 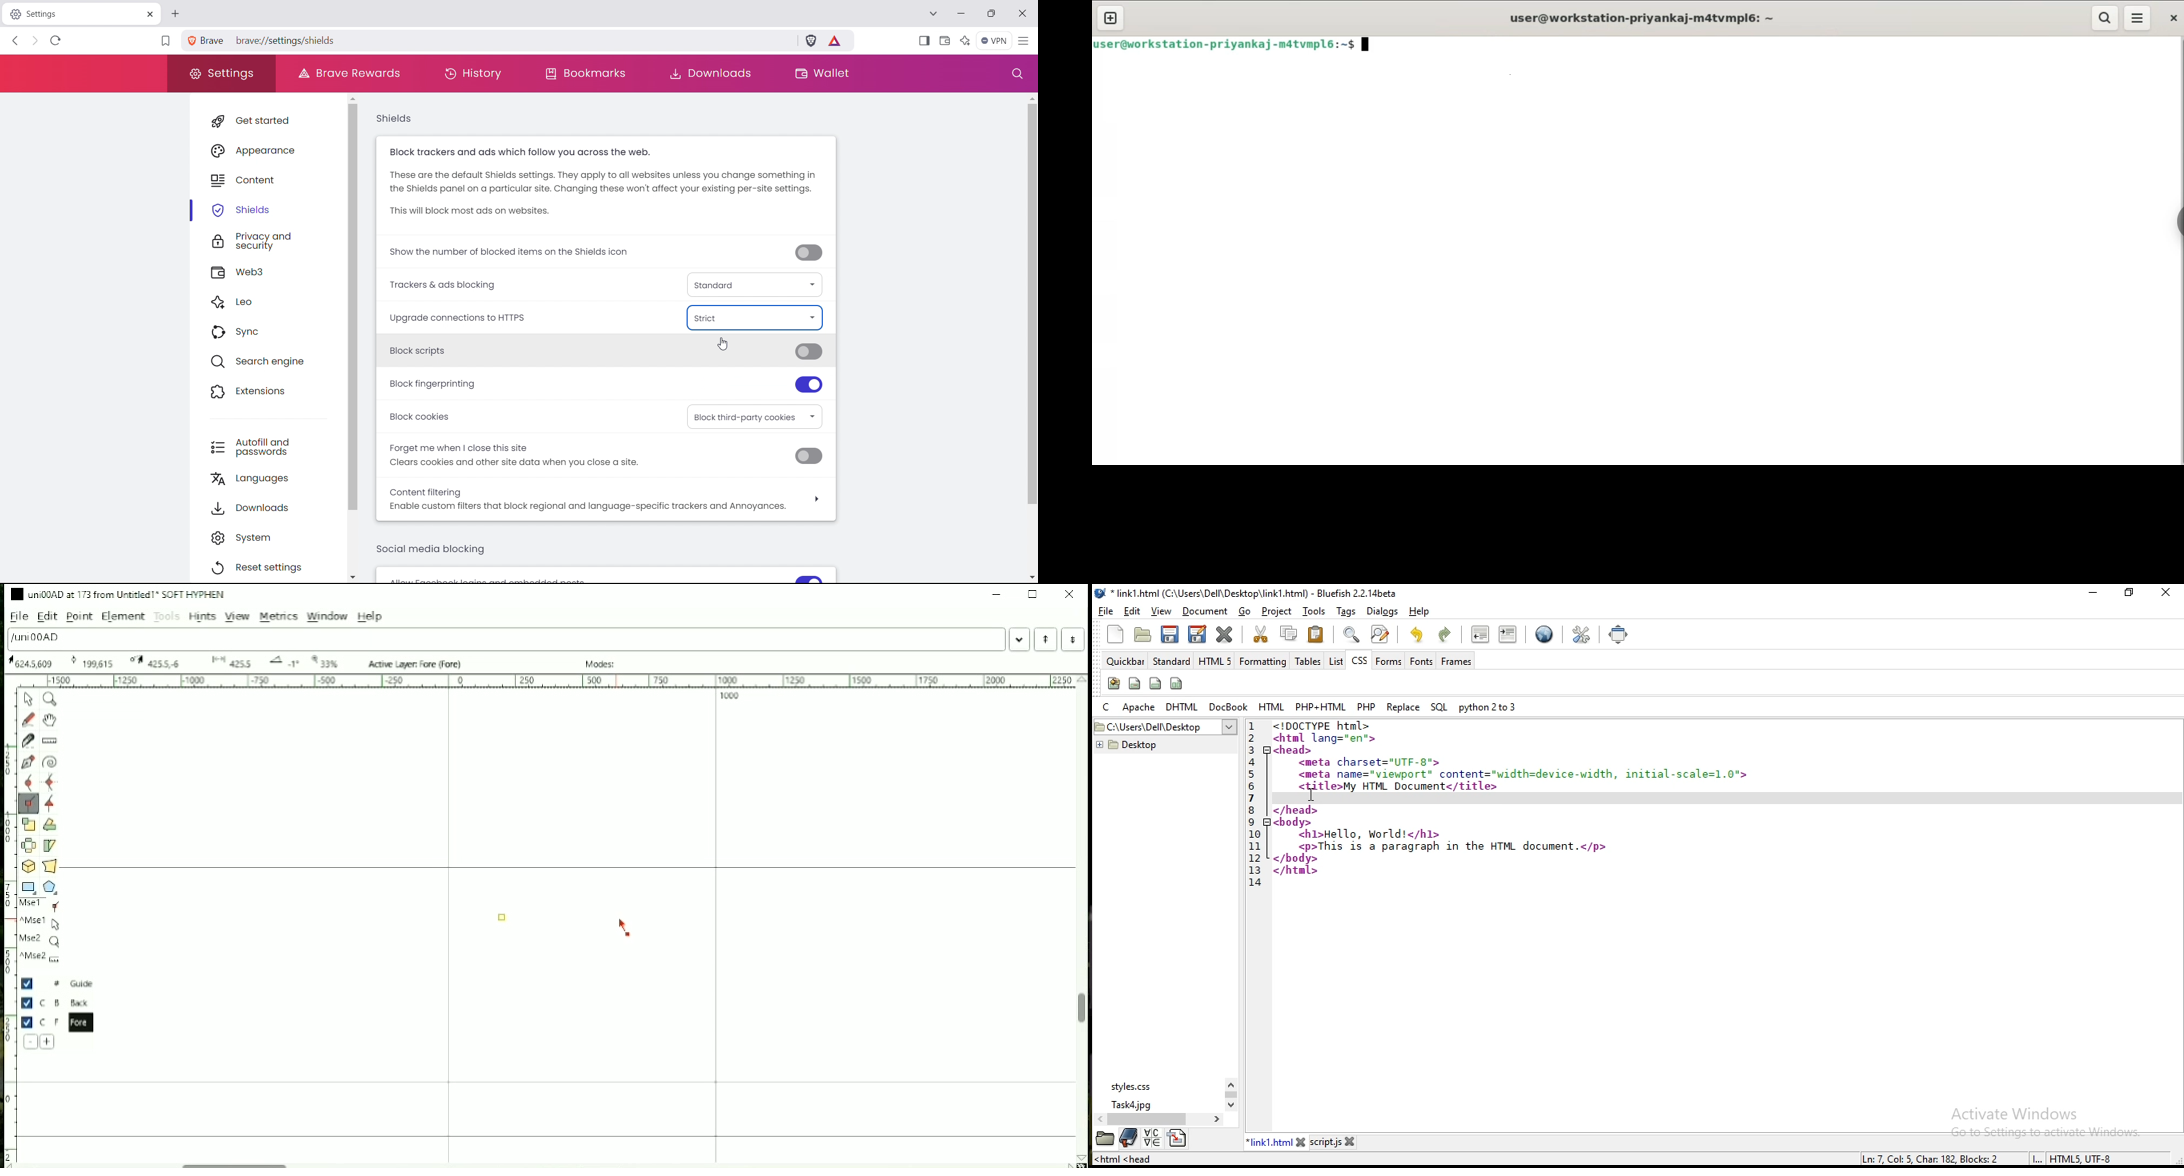 What do you see at coordinates (1403, 706) in the screenshot?
I see `replace` at bounding box center [1403, 706].